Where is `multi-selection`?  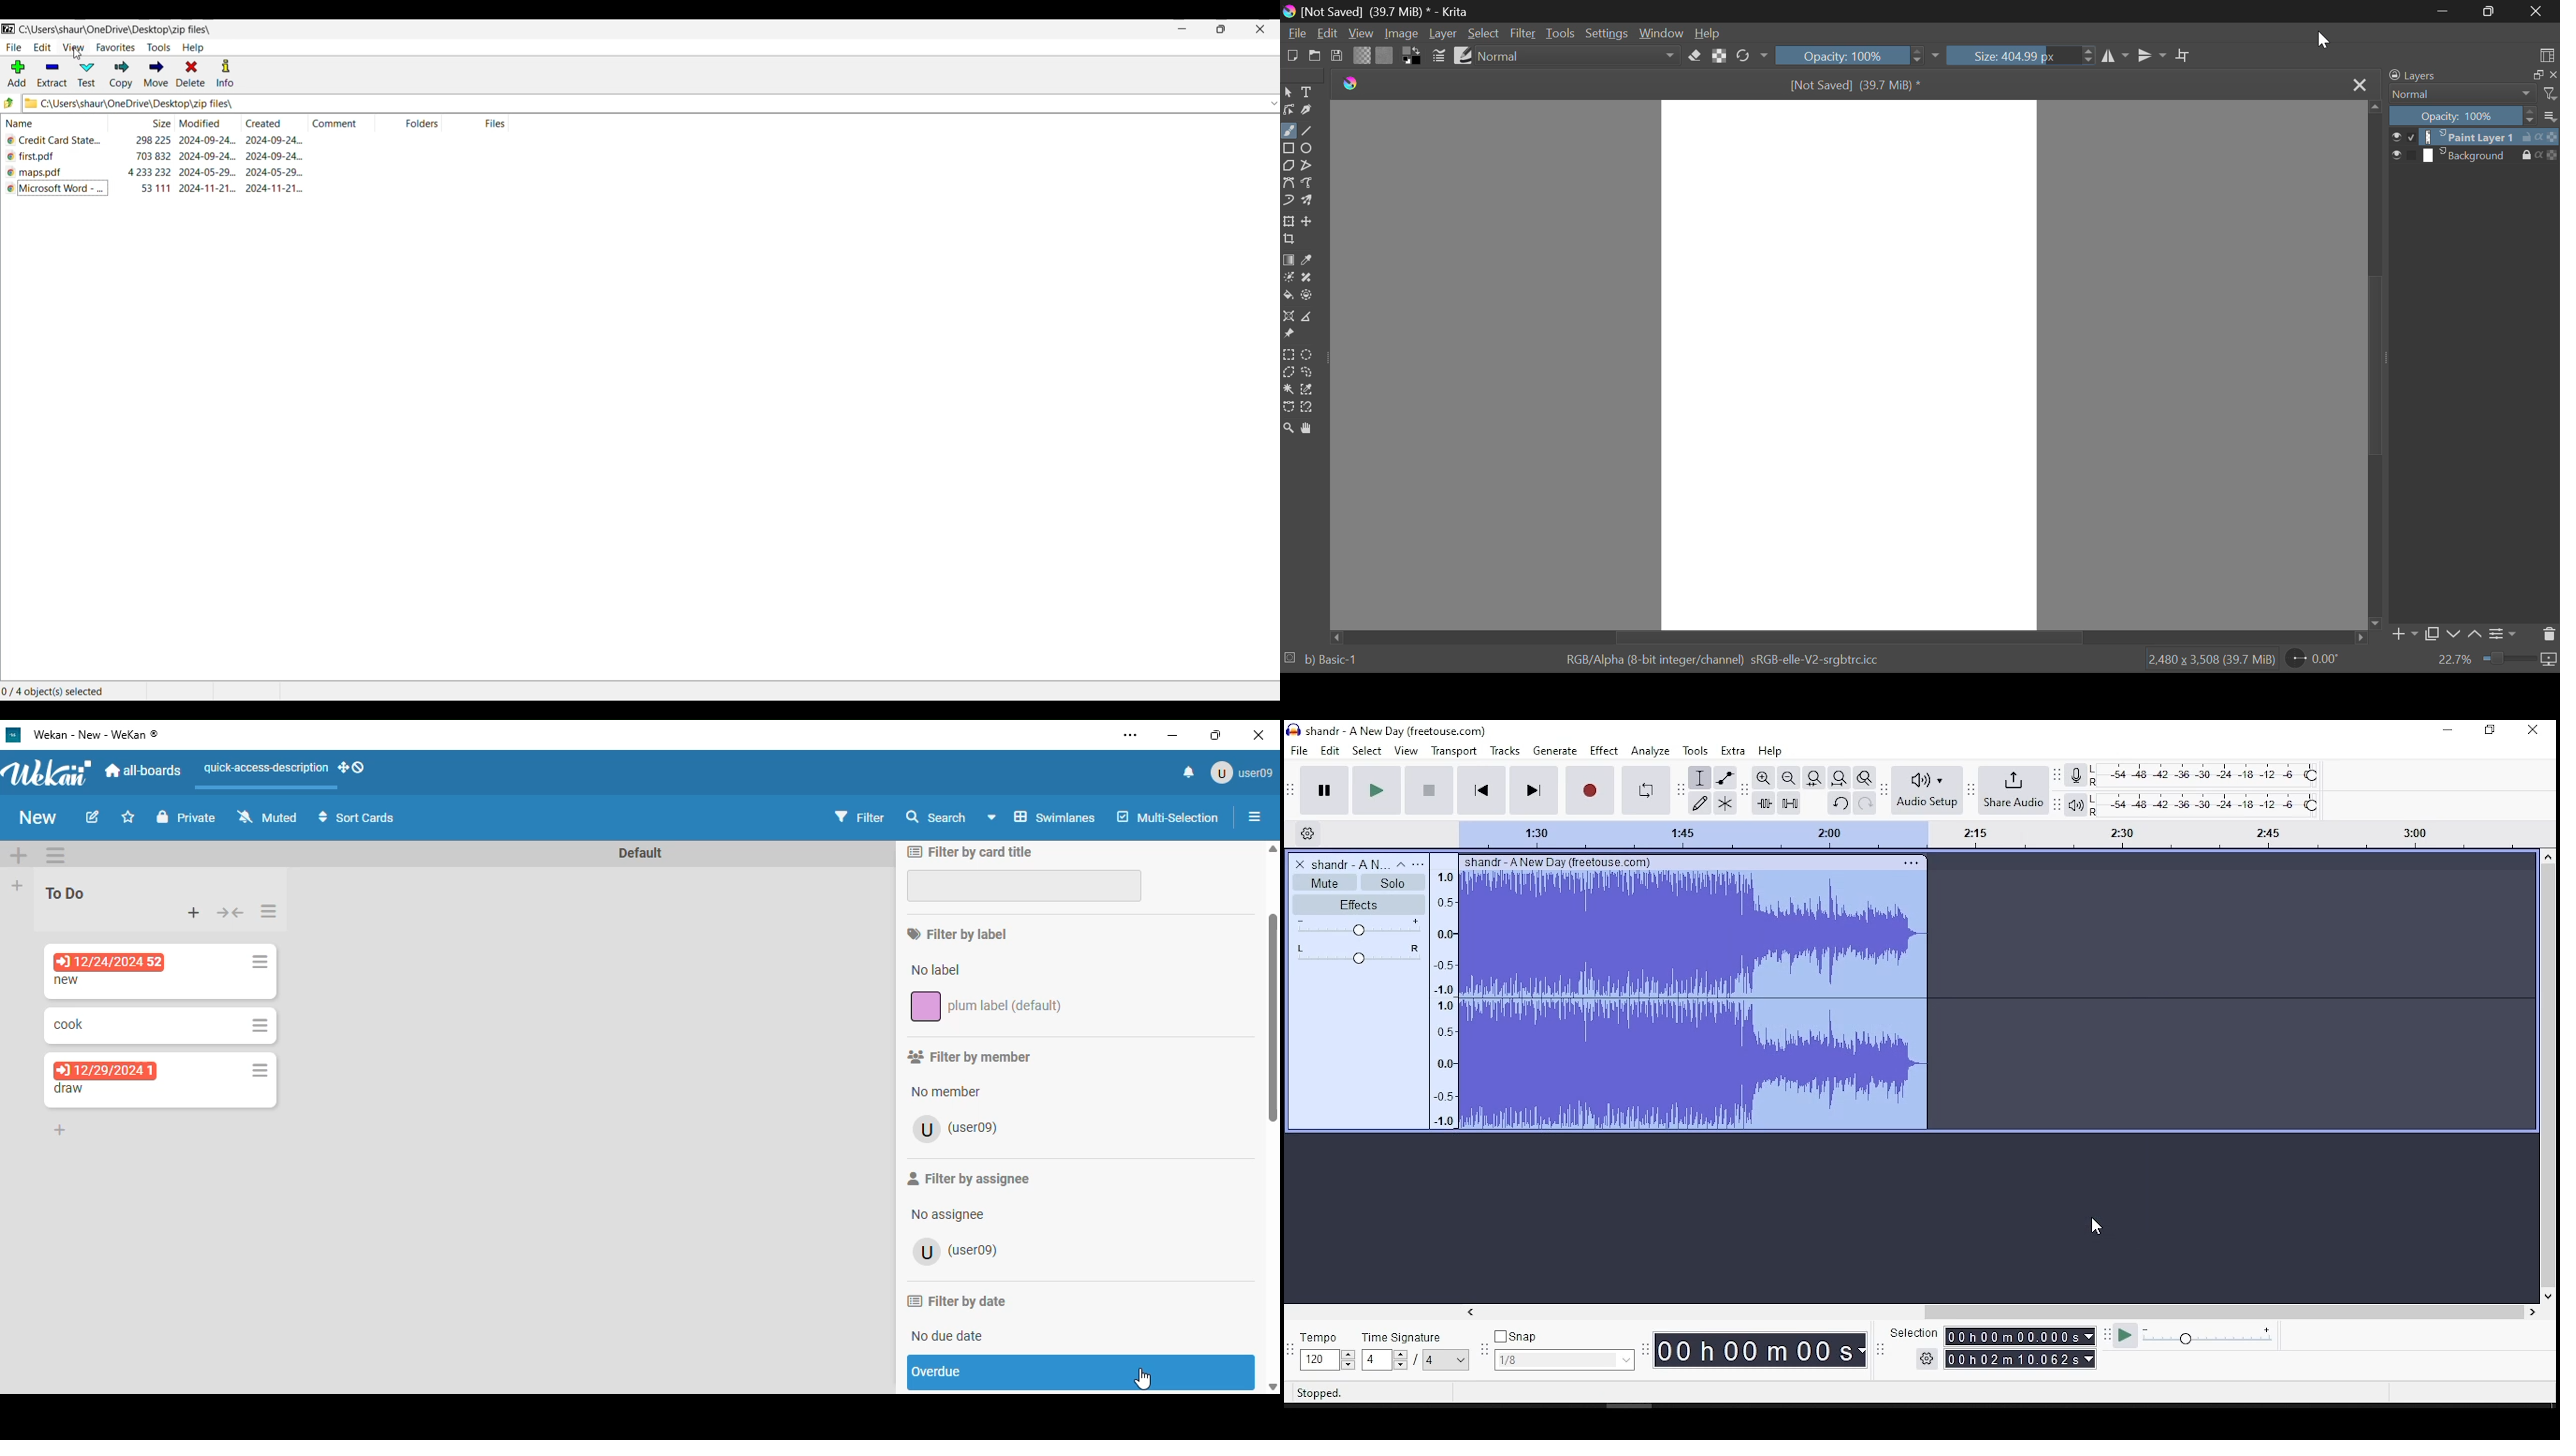
multi-selection is located at coordinates (1168, 817).